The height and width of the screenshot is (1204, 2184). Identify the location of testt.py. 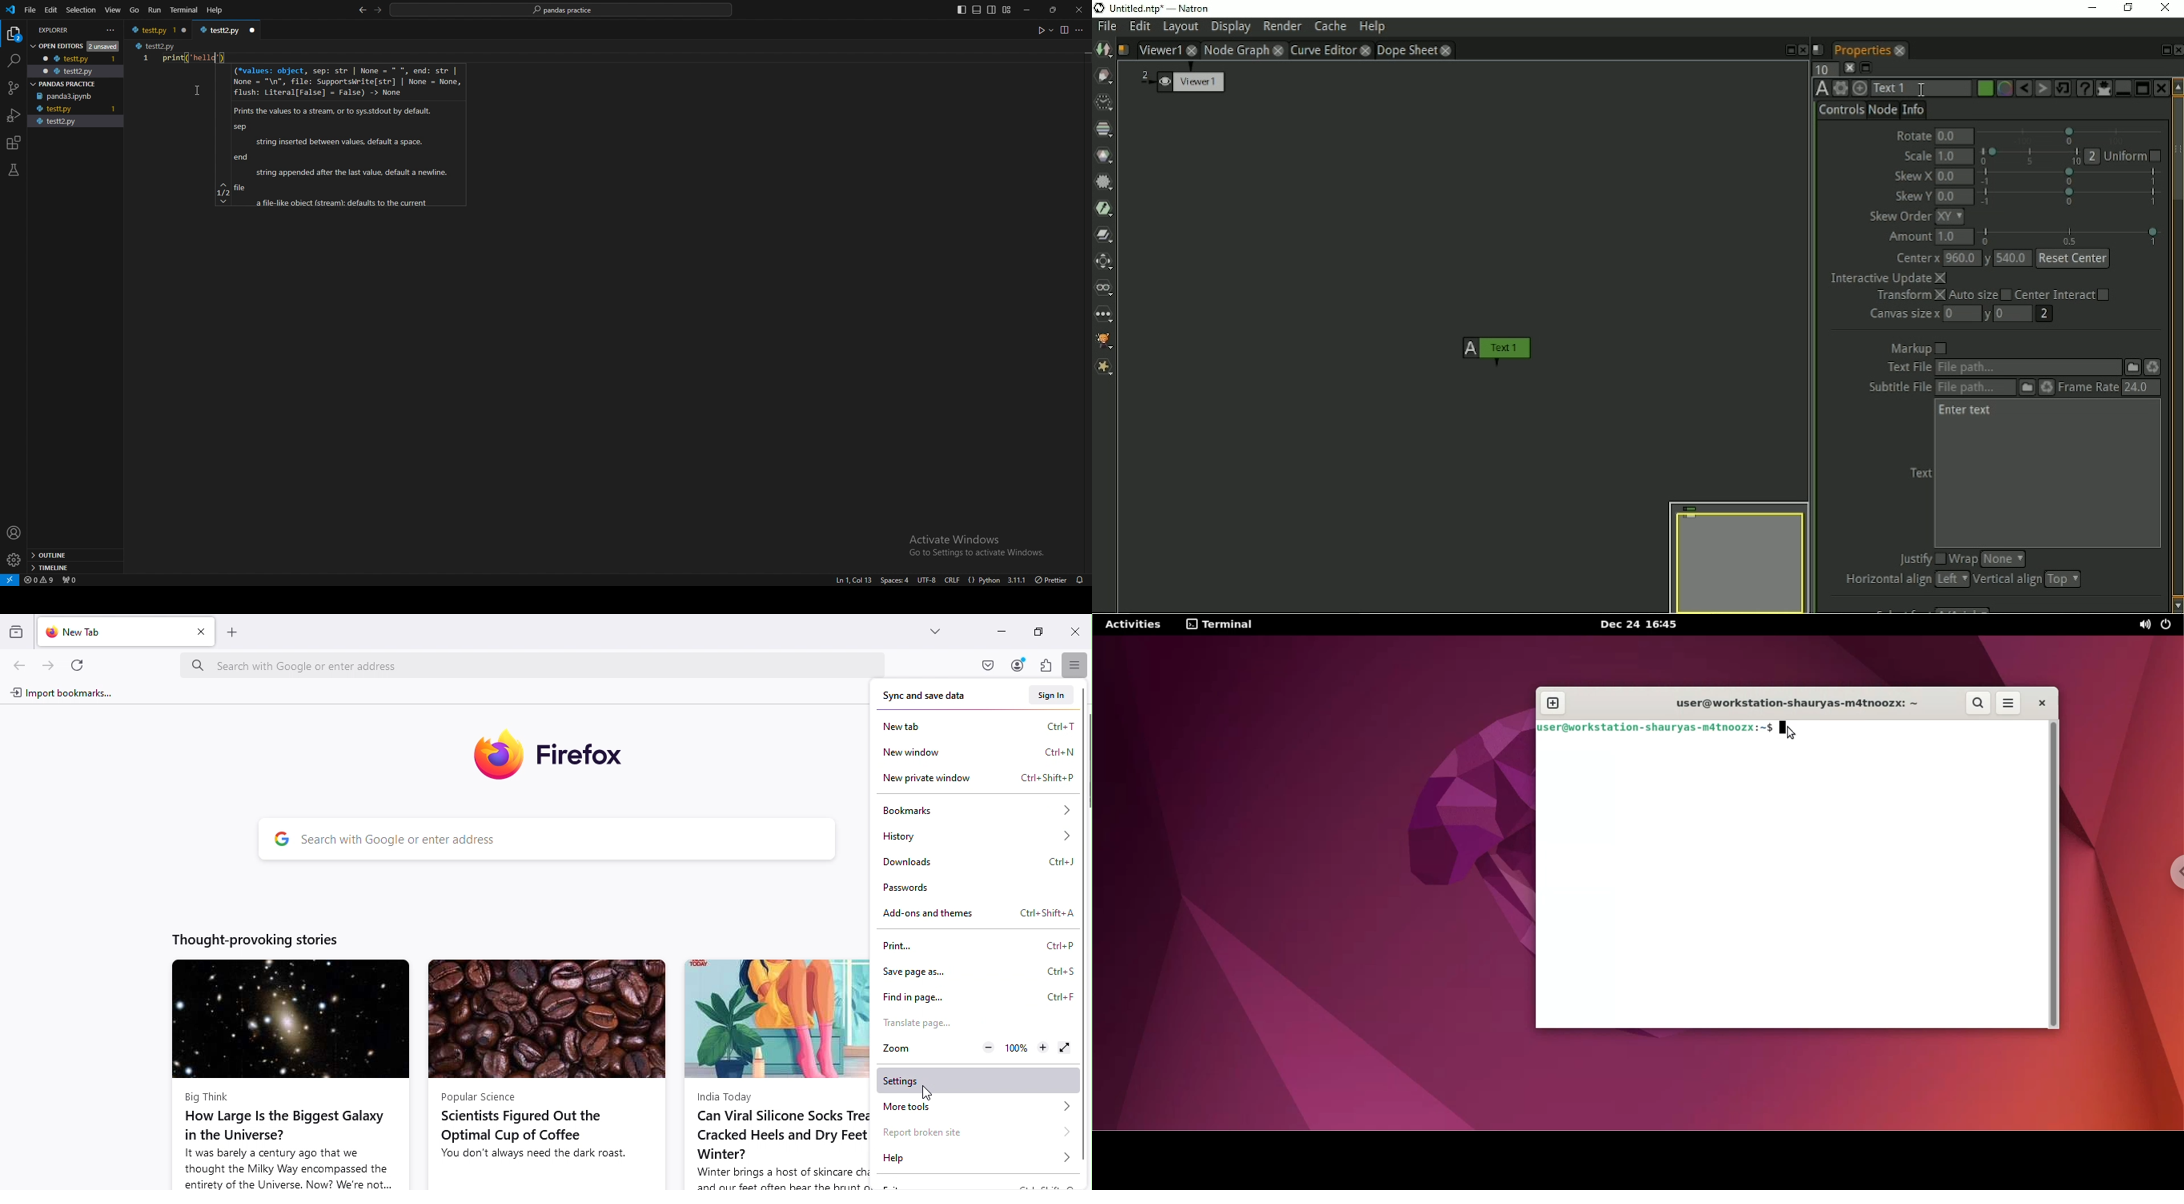
(59, 109).